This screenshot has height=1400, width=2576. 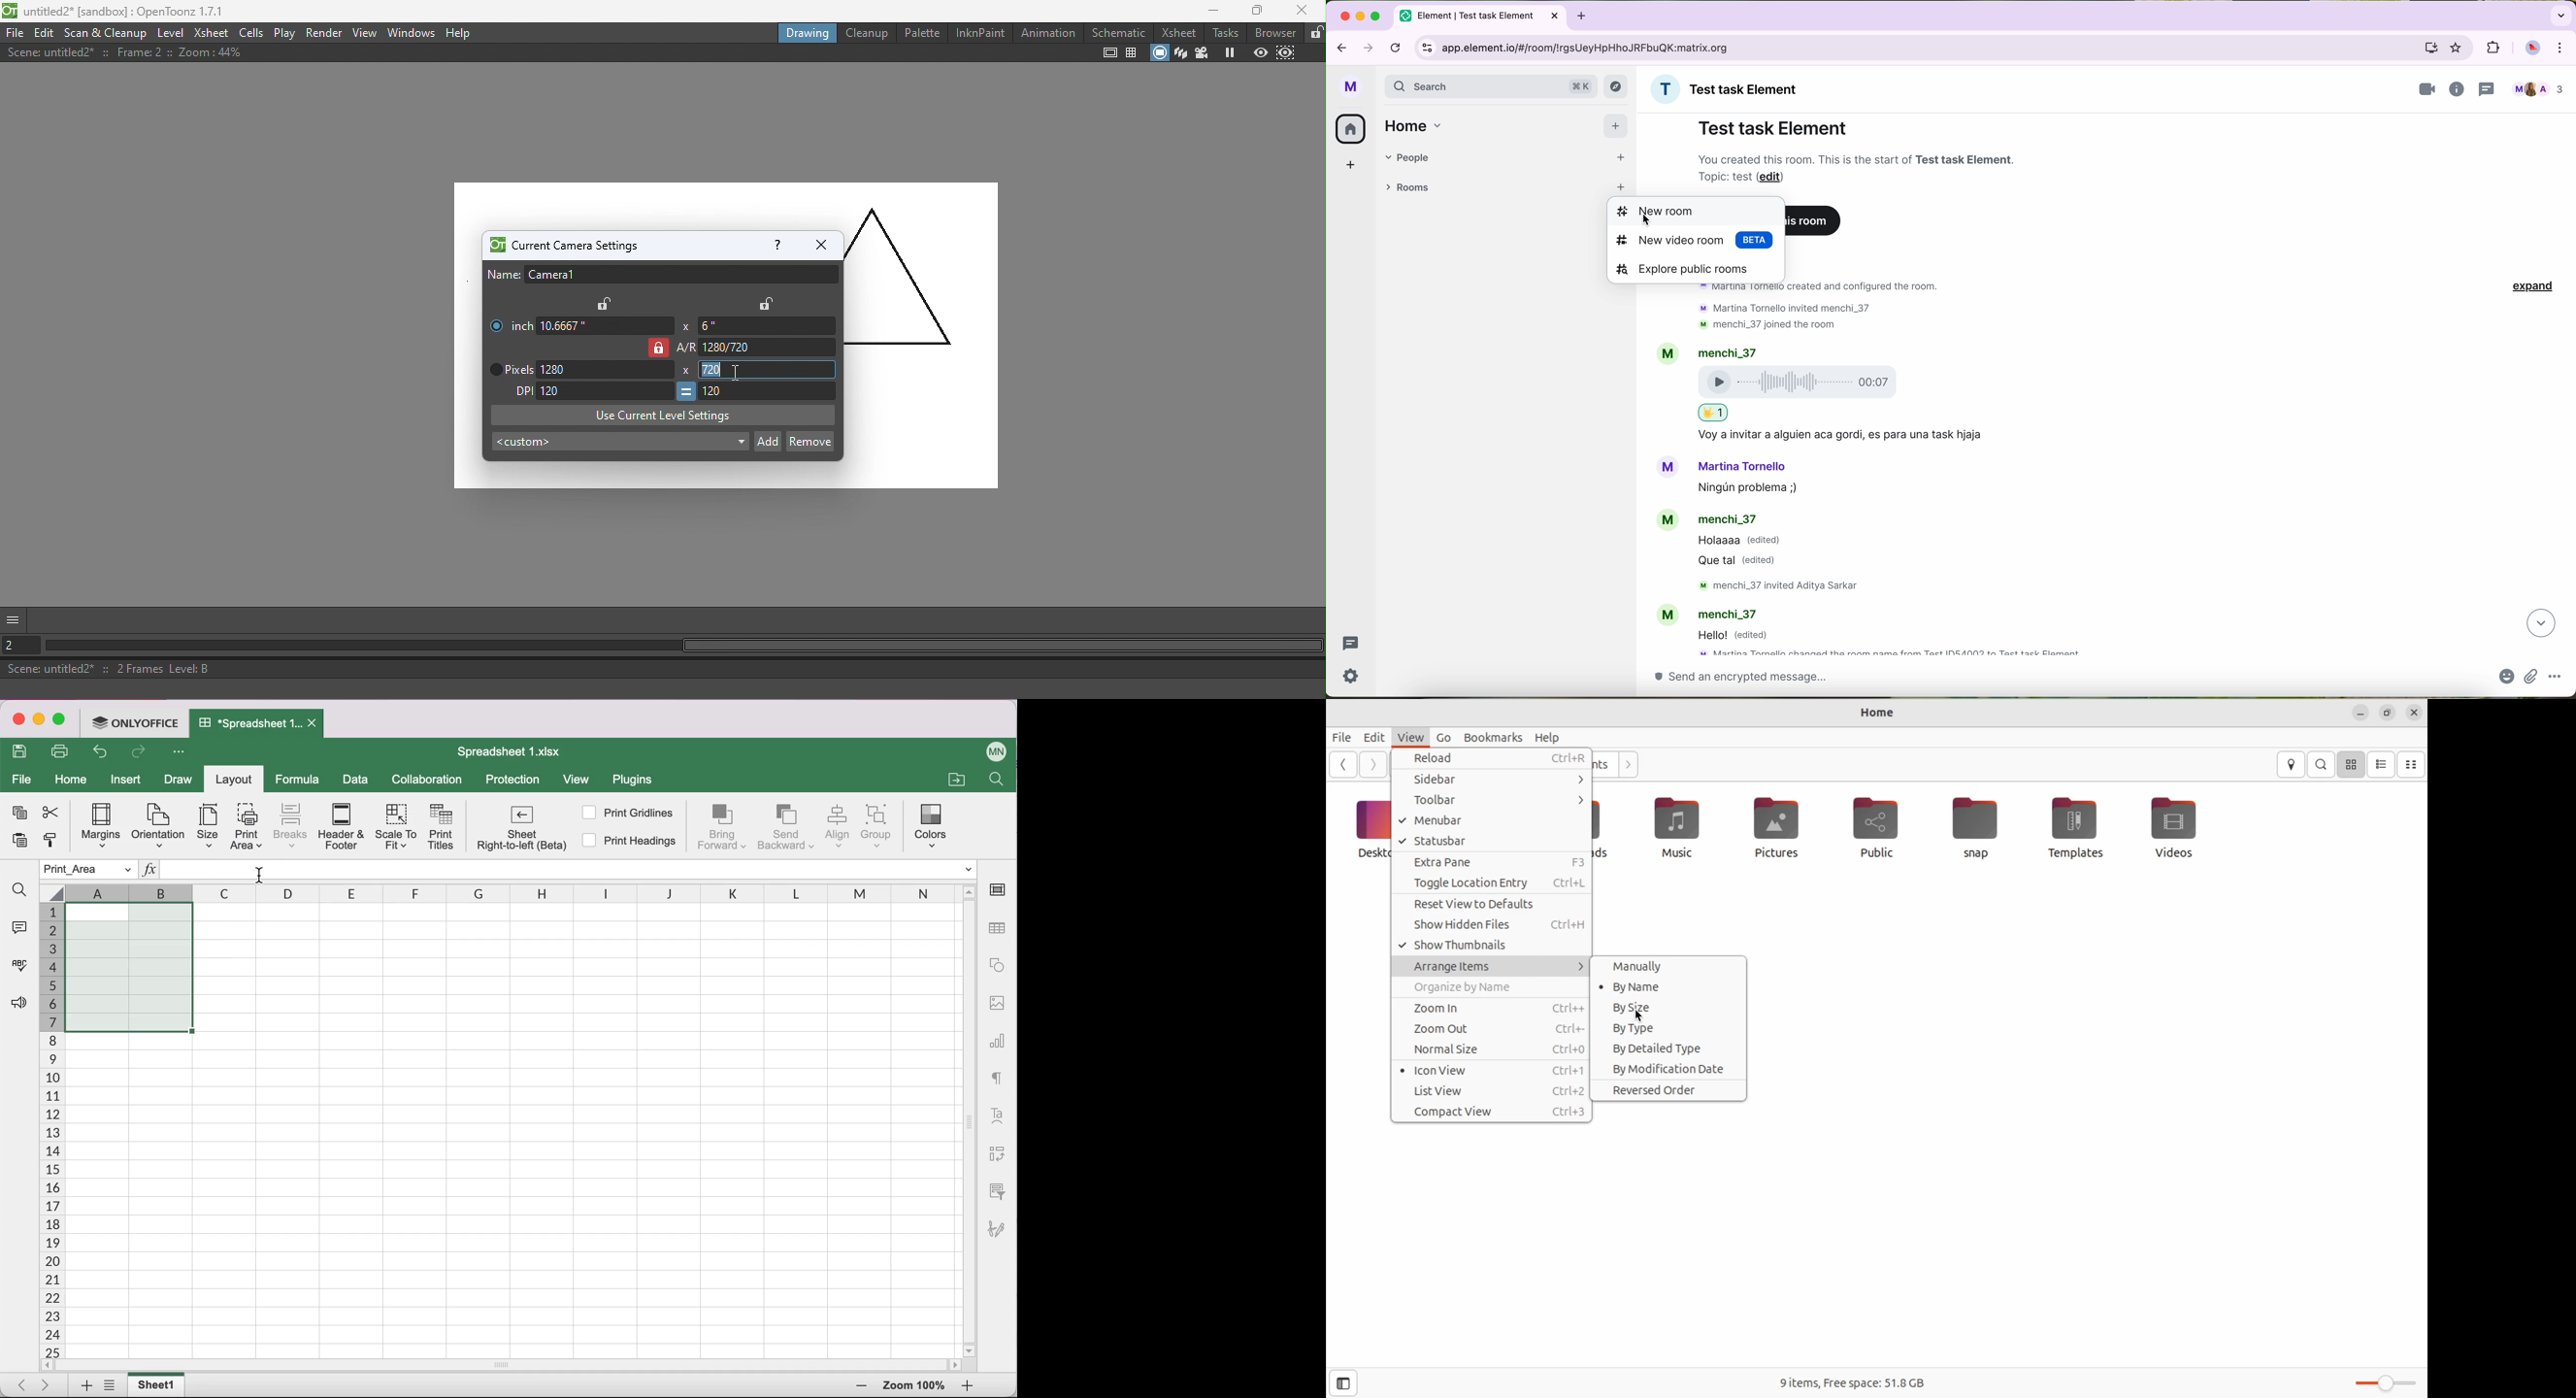 What do you see at coordinates (1350, 645) in the screenshot?
I see `threads` at bounding box center [1350, 645].